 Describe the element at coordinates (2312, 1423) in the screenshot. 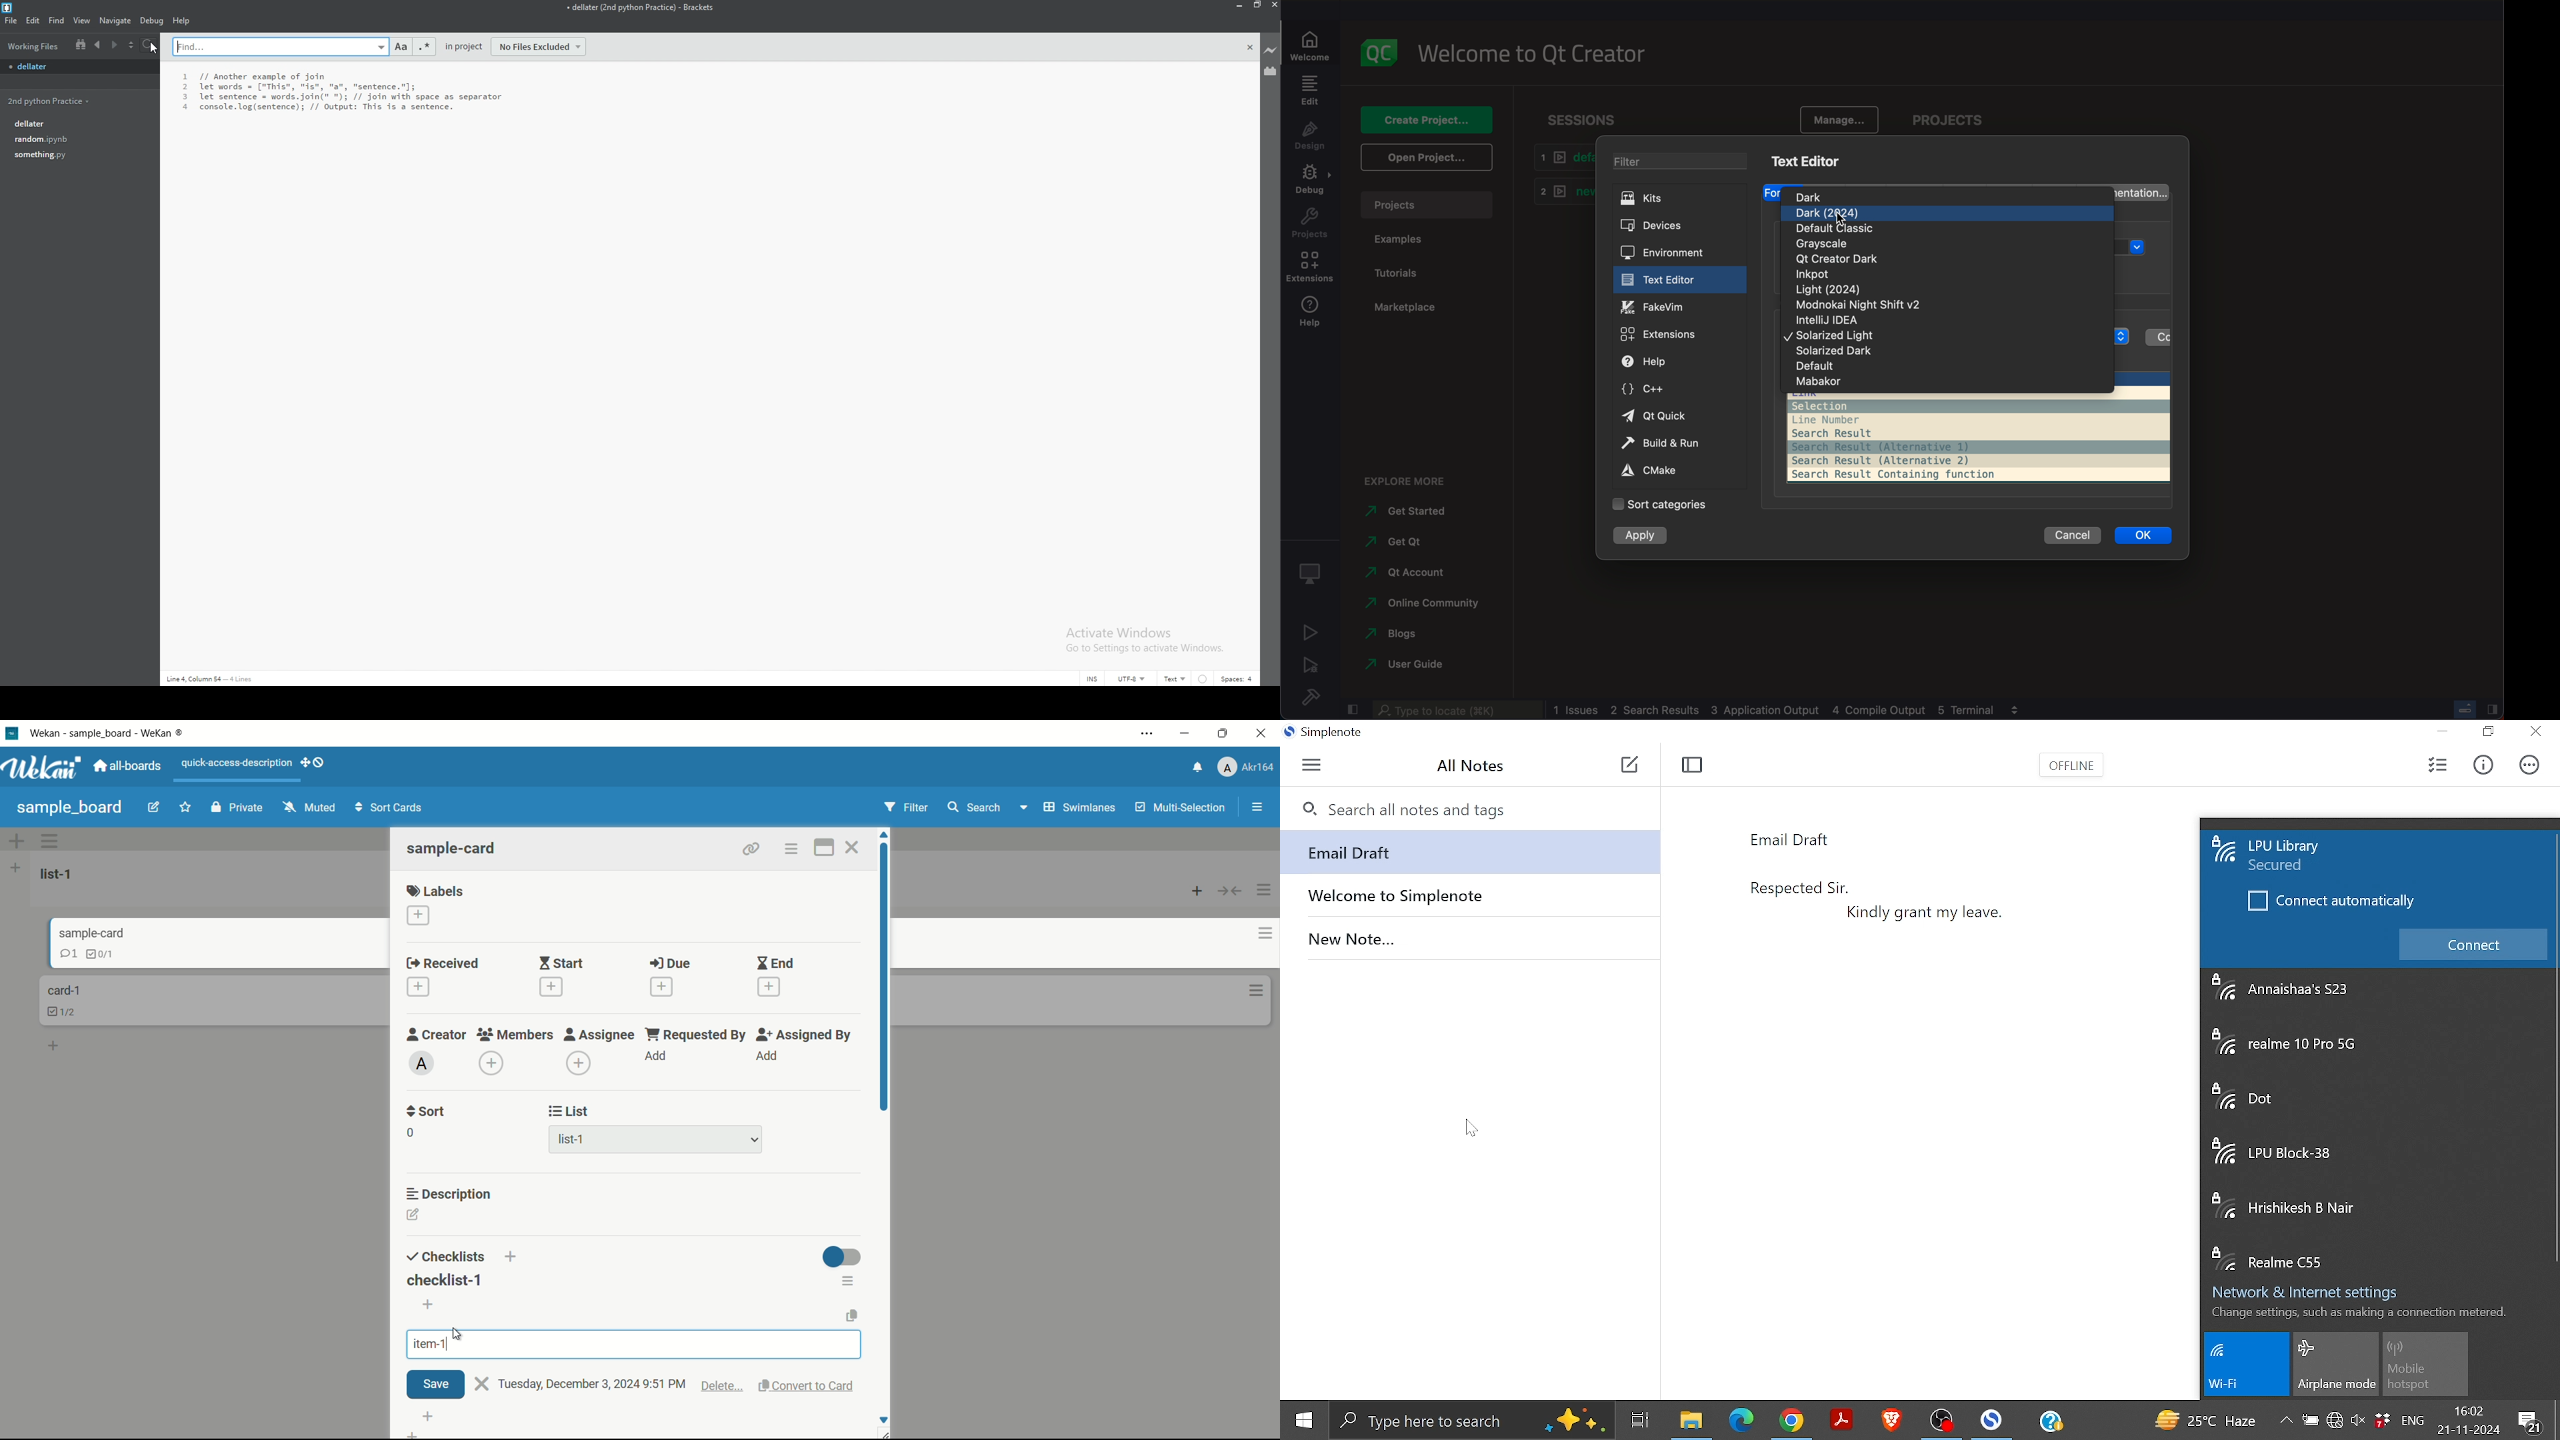

I see `Battery` at that location.